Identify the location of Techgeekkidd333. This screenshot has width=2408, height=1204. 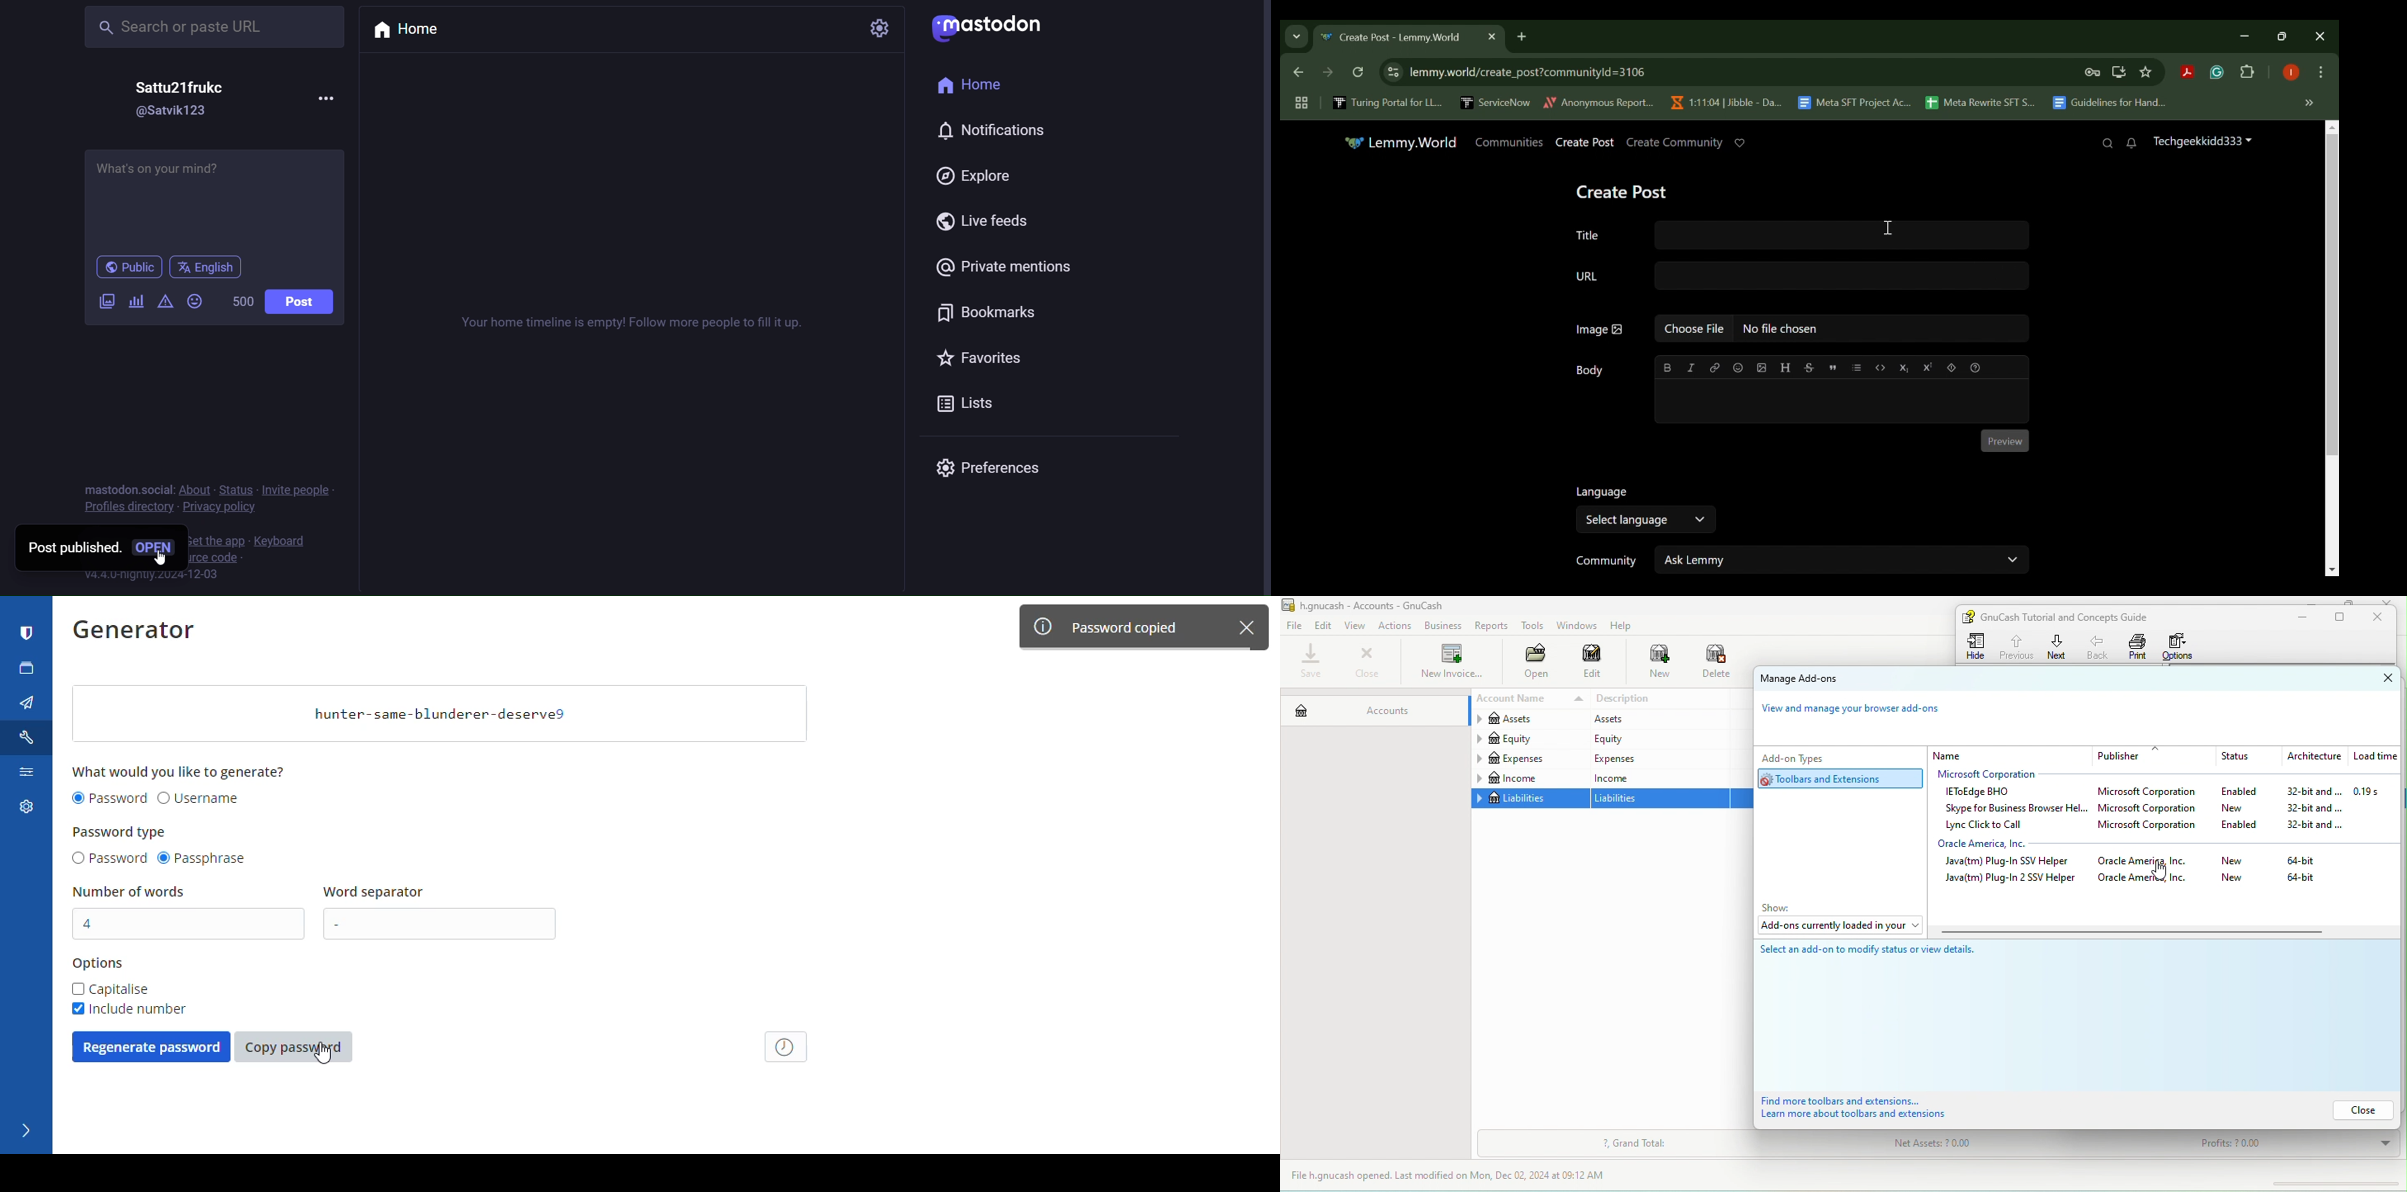
(2202, 143).